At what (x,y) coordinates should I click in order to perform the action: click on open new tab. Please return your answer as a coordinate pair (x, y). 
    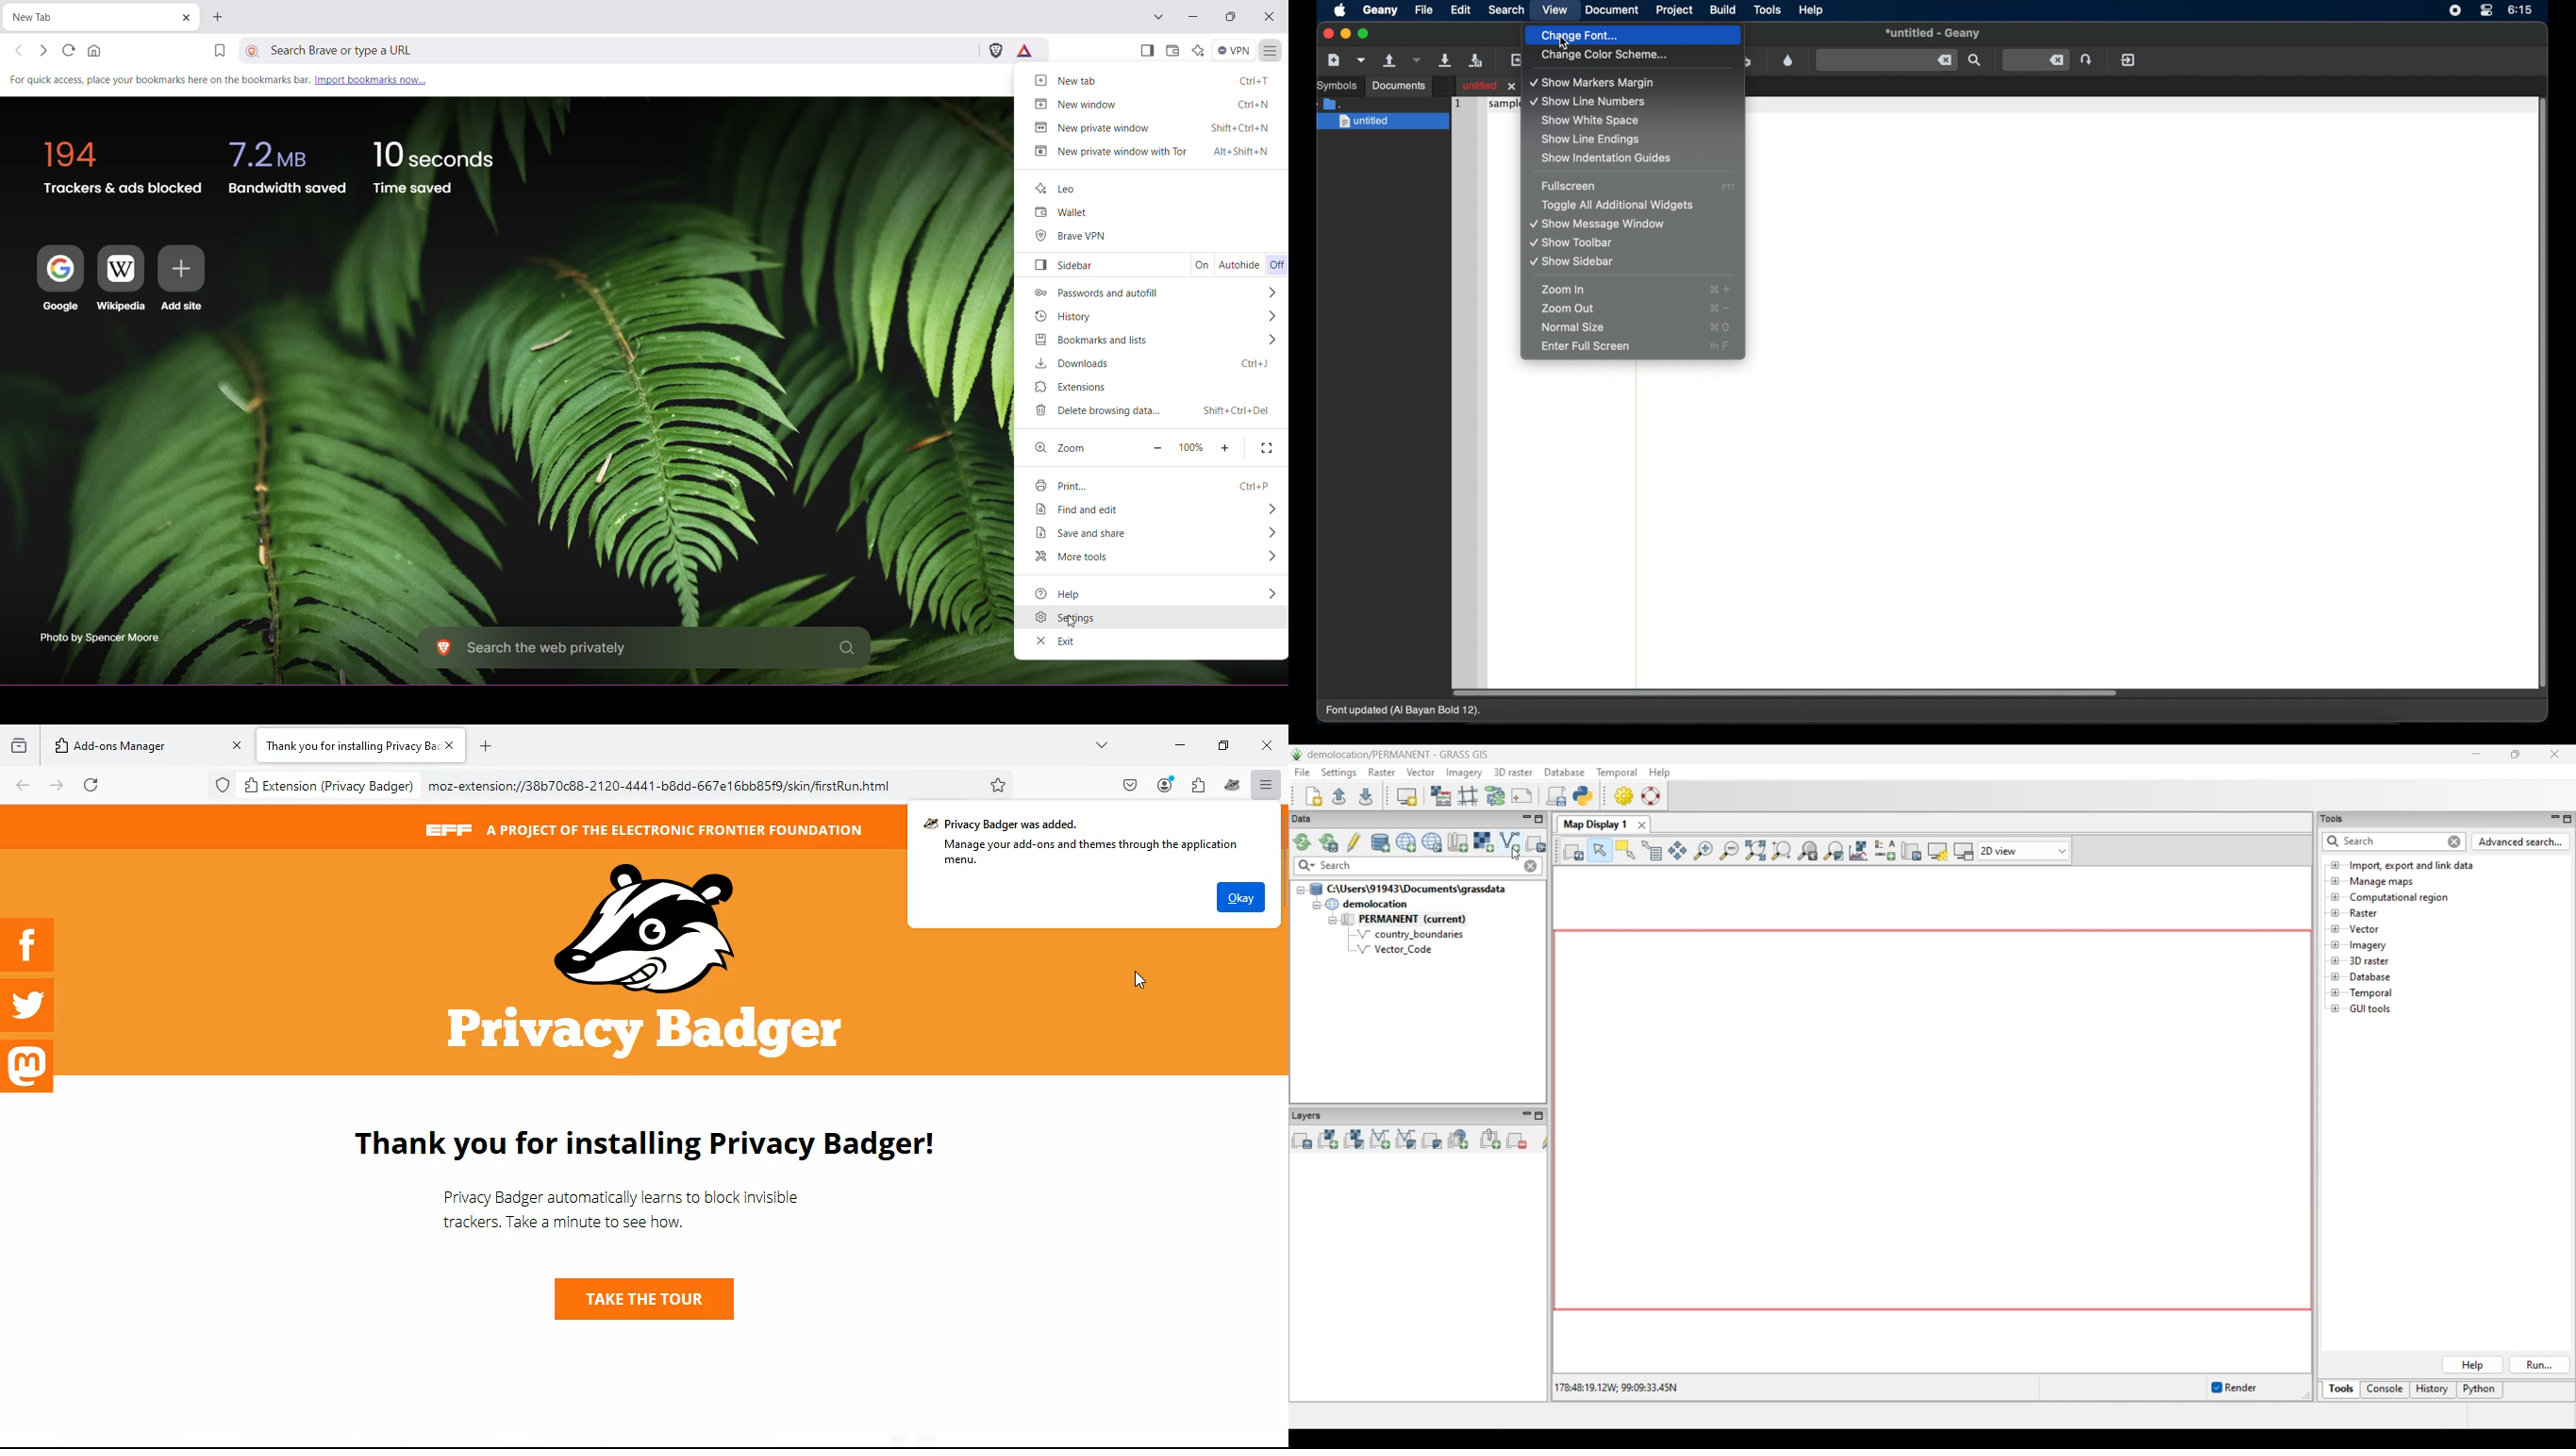
    Looking at the image, I should click on (482, 745).